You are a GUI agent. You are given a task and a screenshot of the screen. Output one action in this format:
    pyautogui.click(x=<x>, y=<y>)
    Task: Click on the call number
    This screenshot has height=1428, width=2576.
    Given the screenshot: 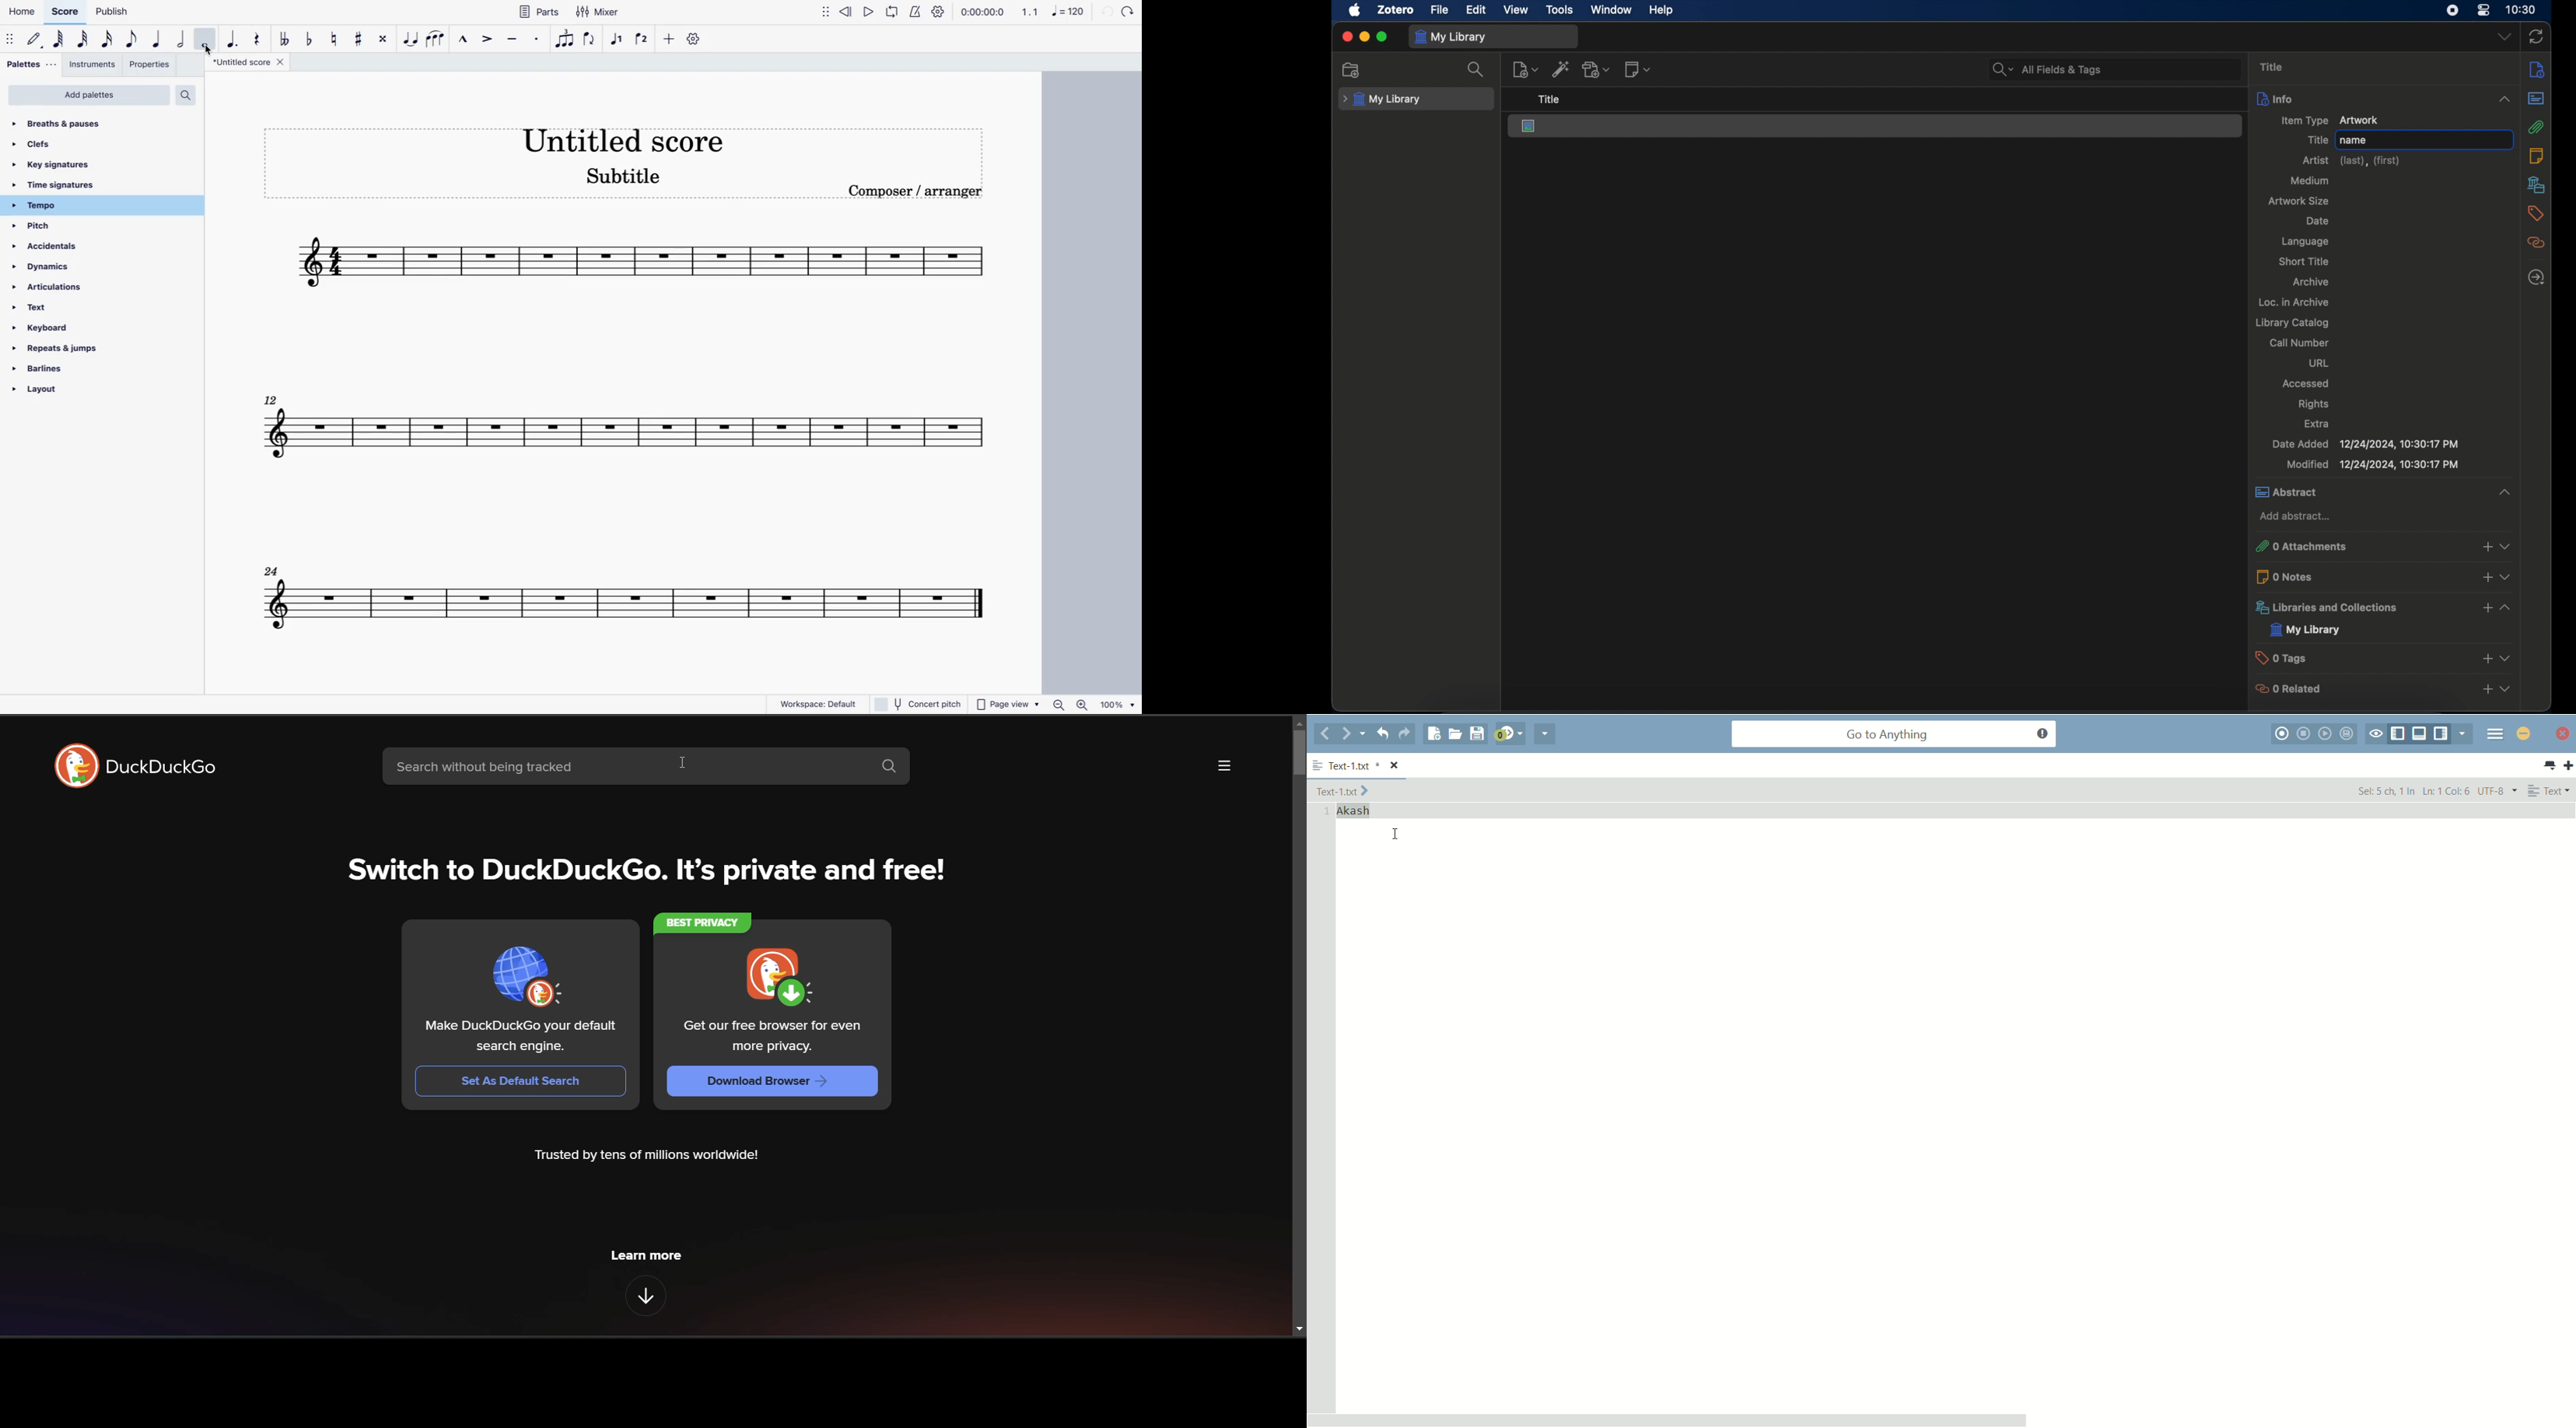 What is the action you would take?
    pyautogui.click(x=2299, y=343)
    